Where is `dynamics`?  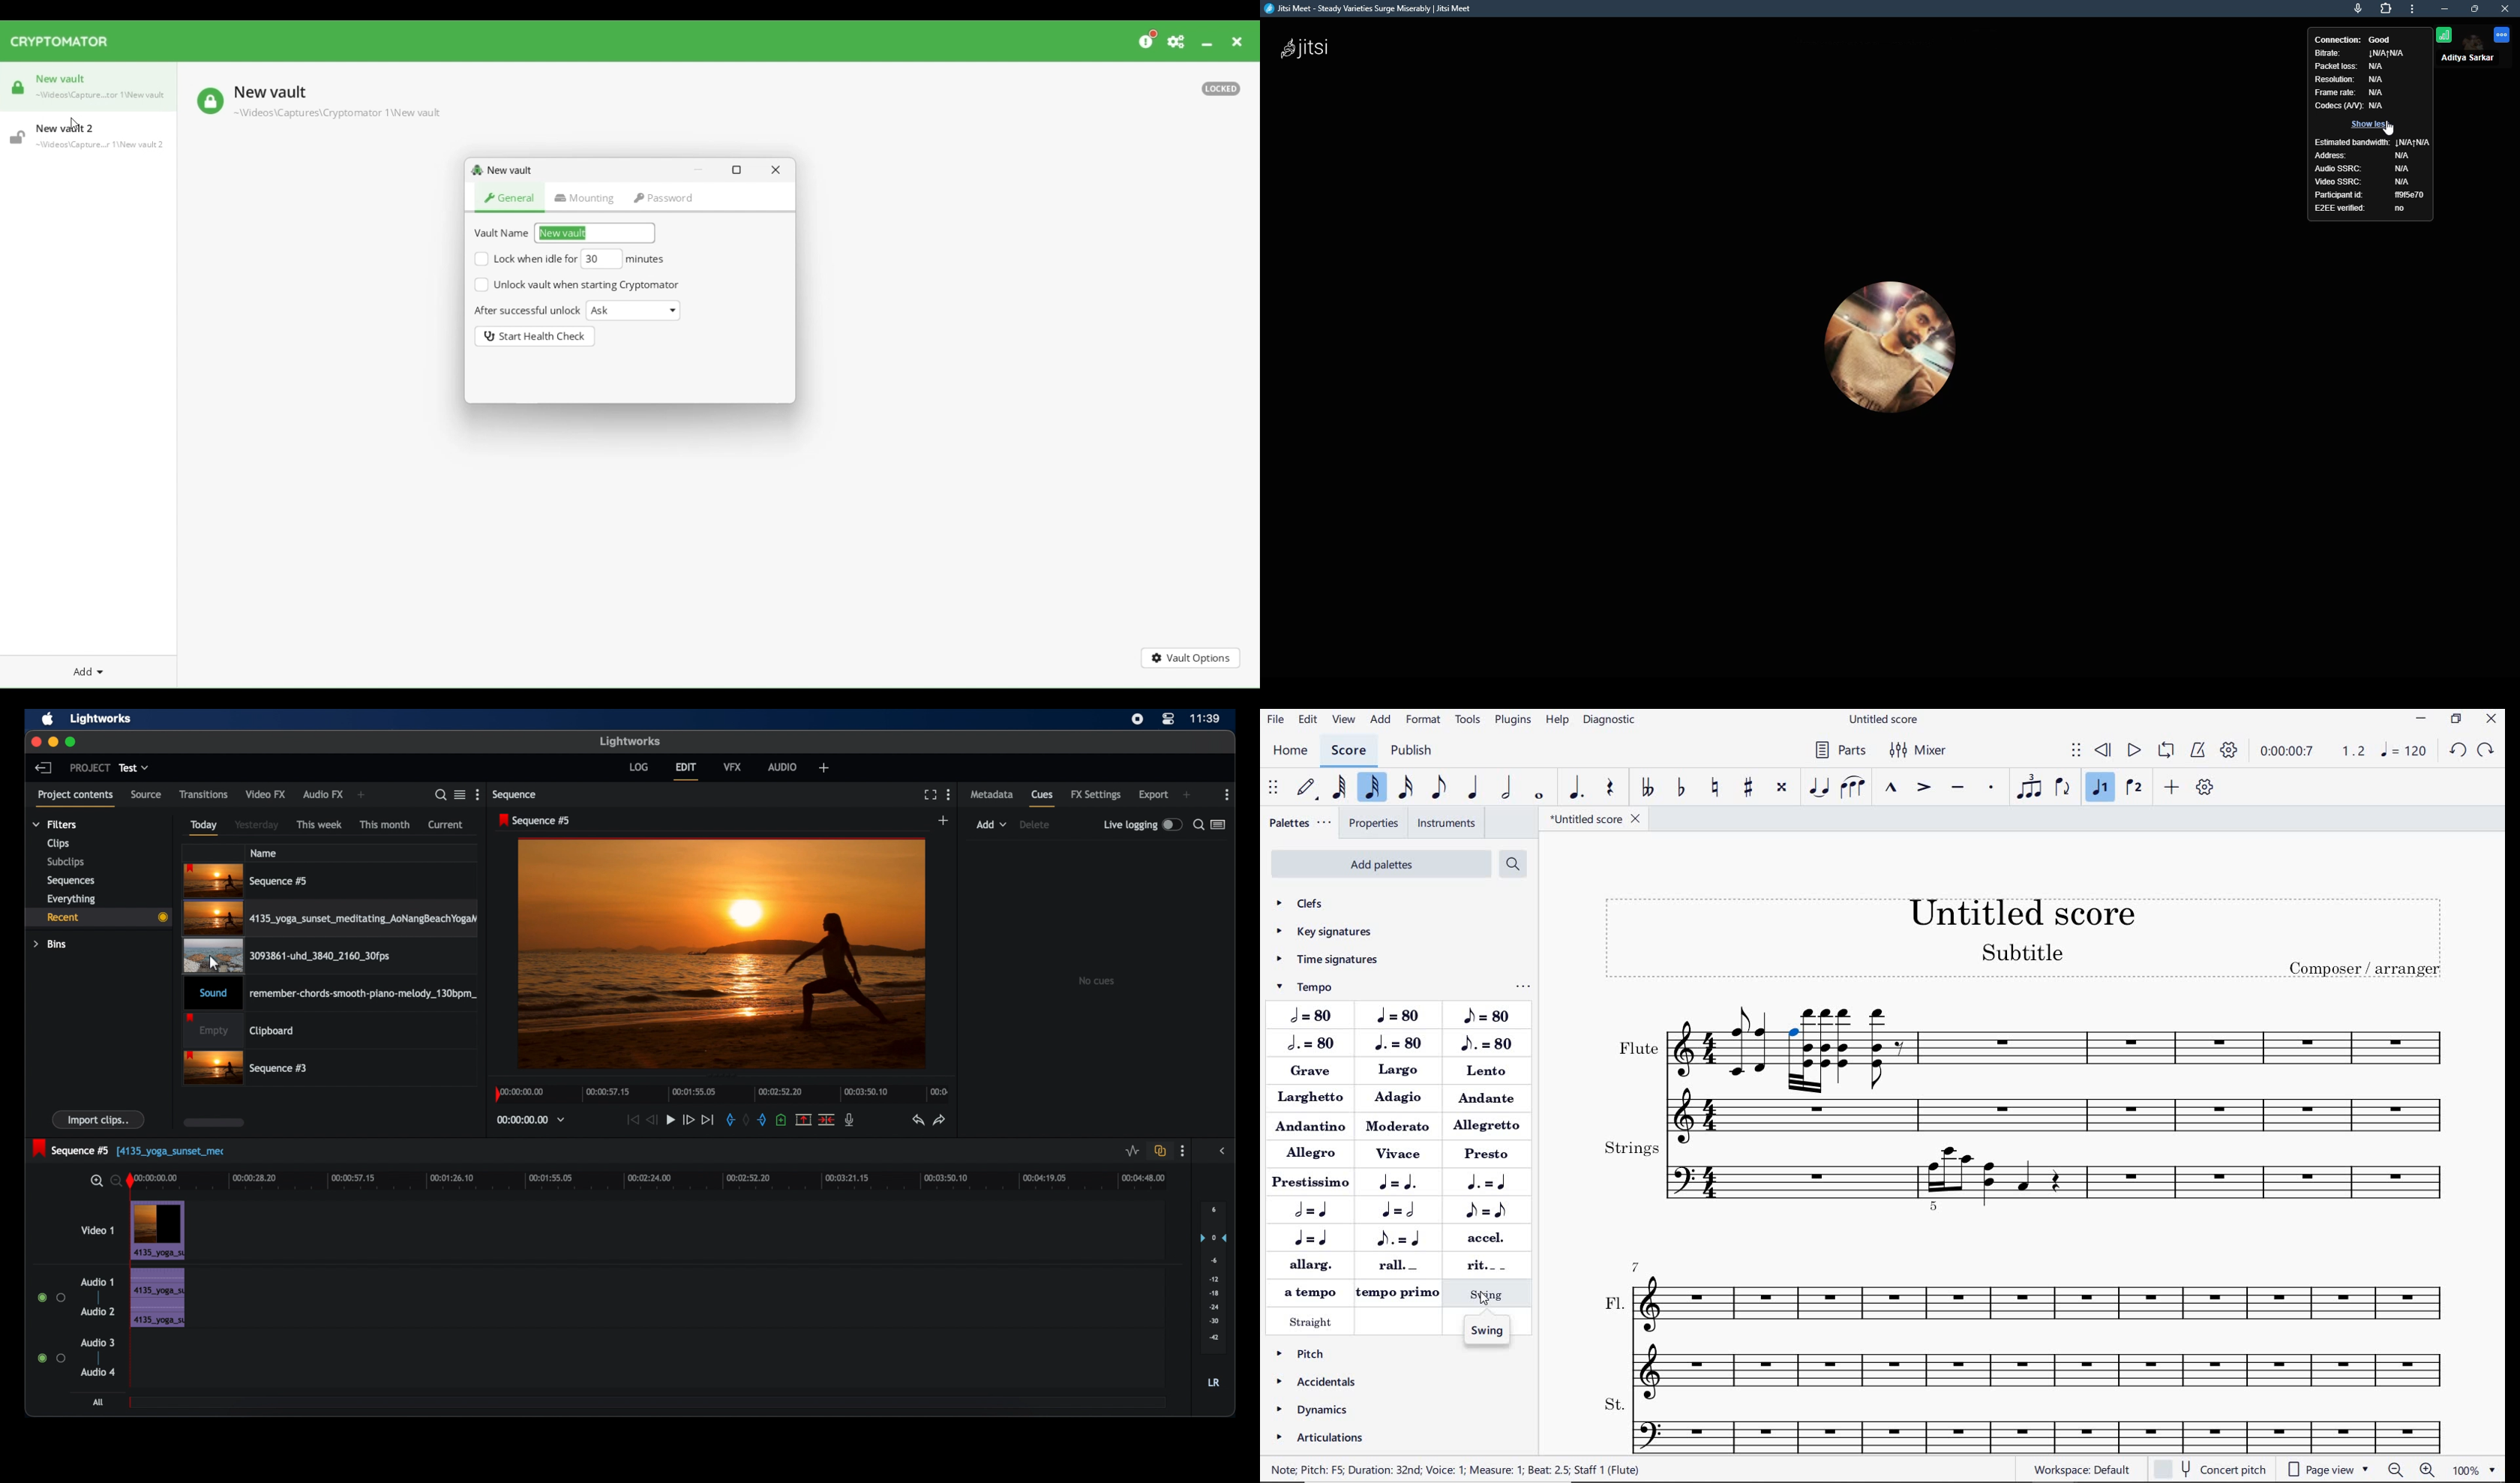 dynamics is located at coordinates (1317, 1410).